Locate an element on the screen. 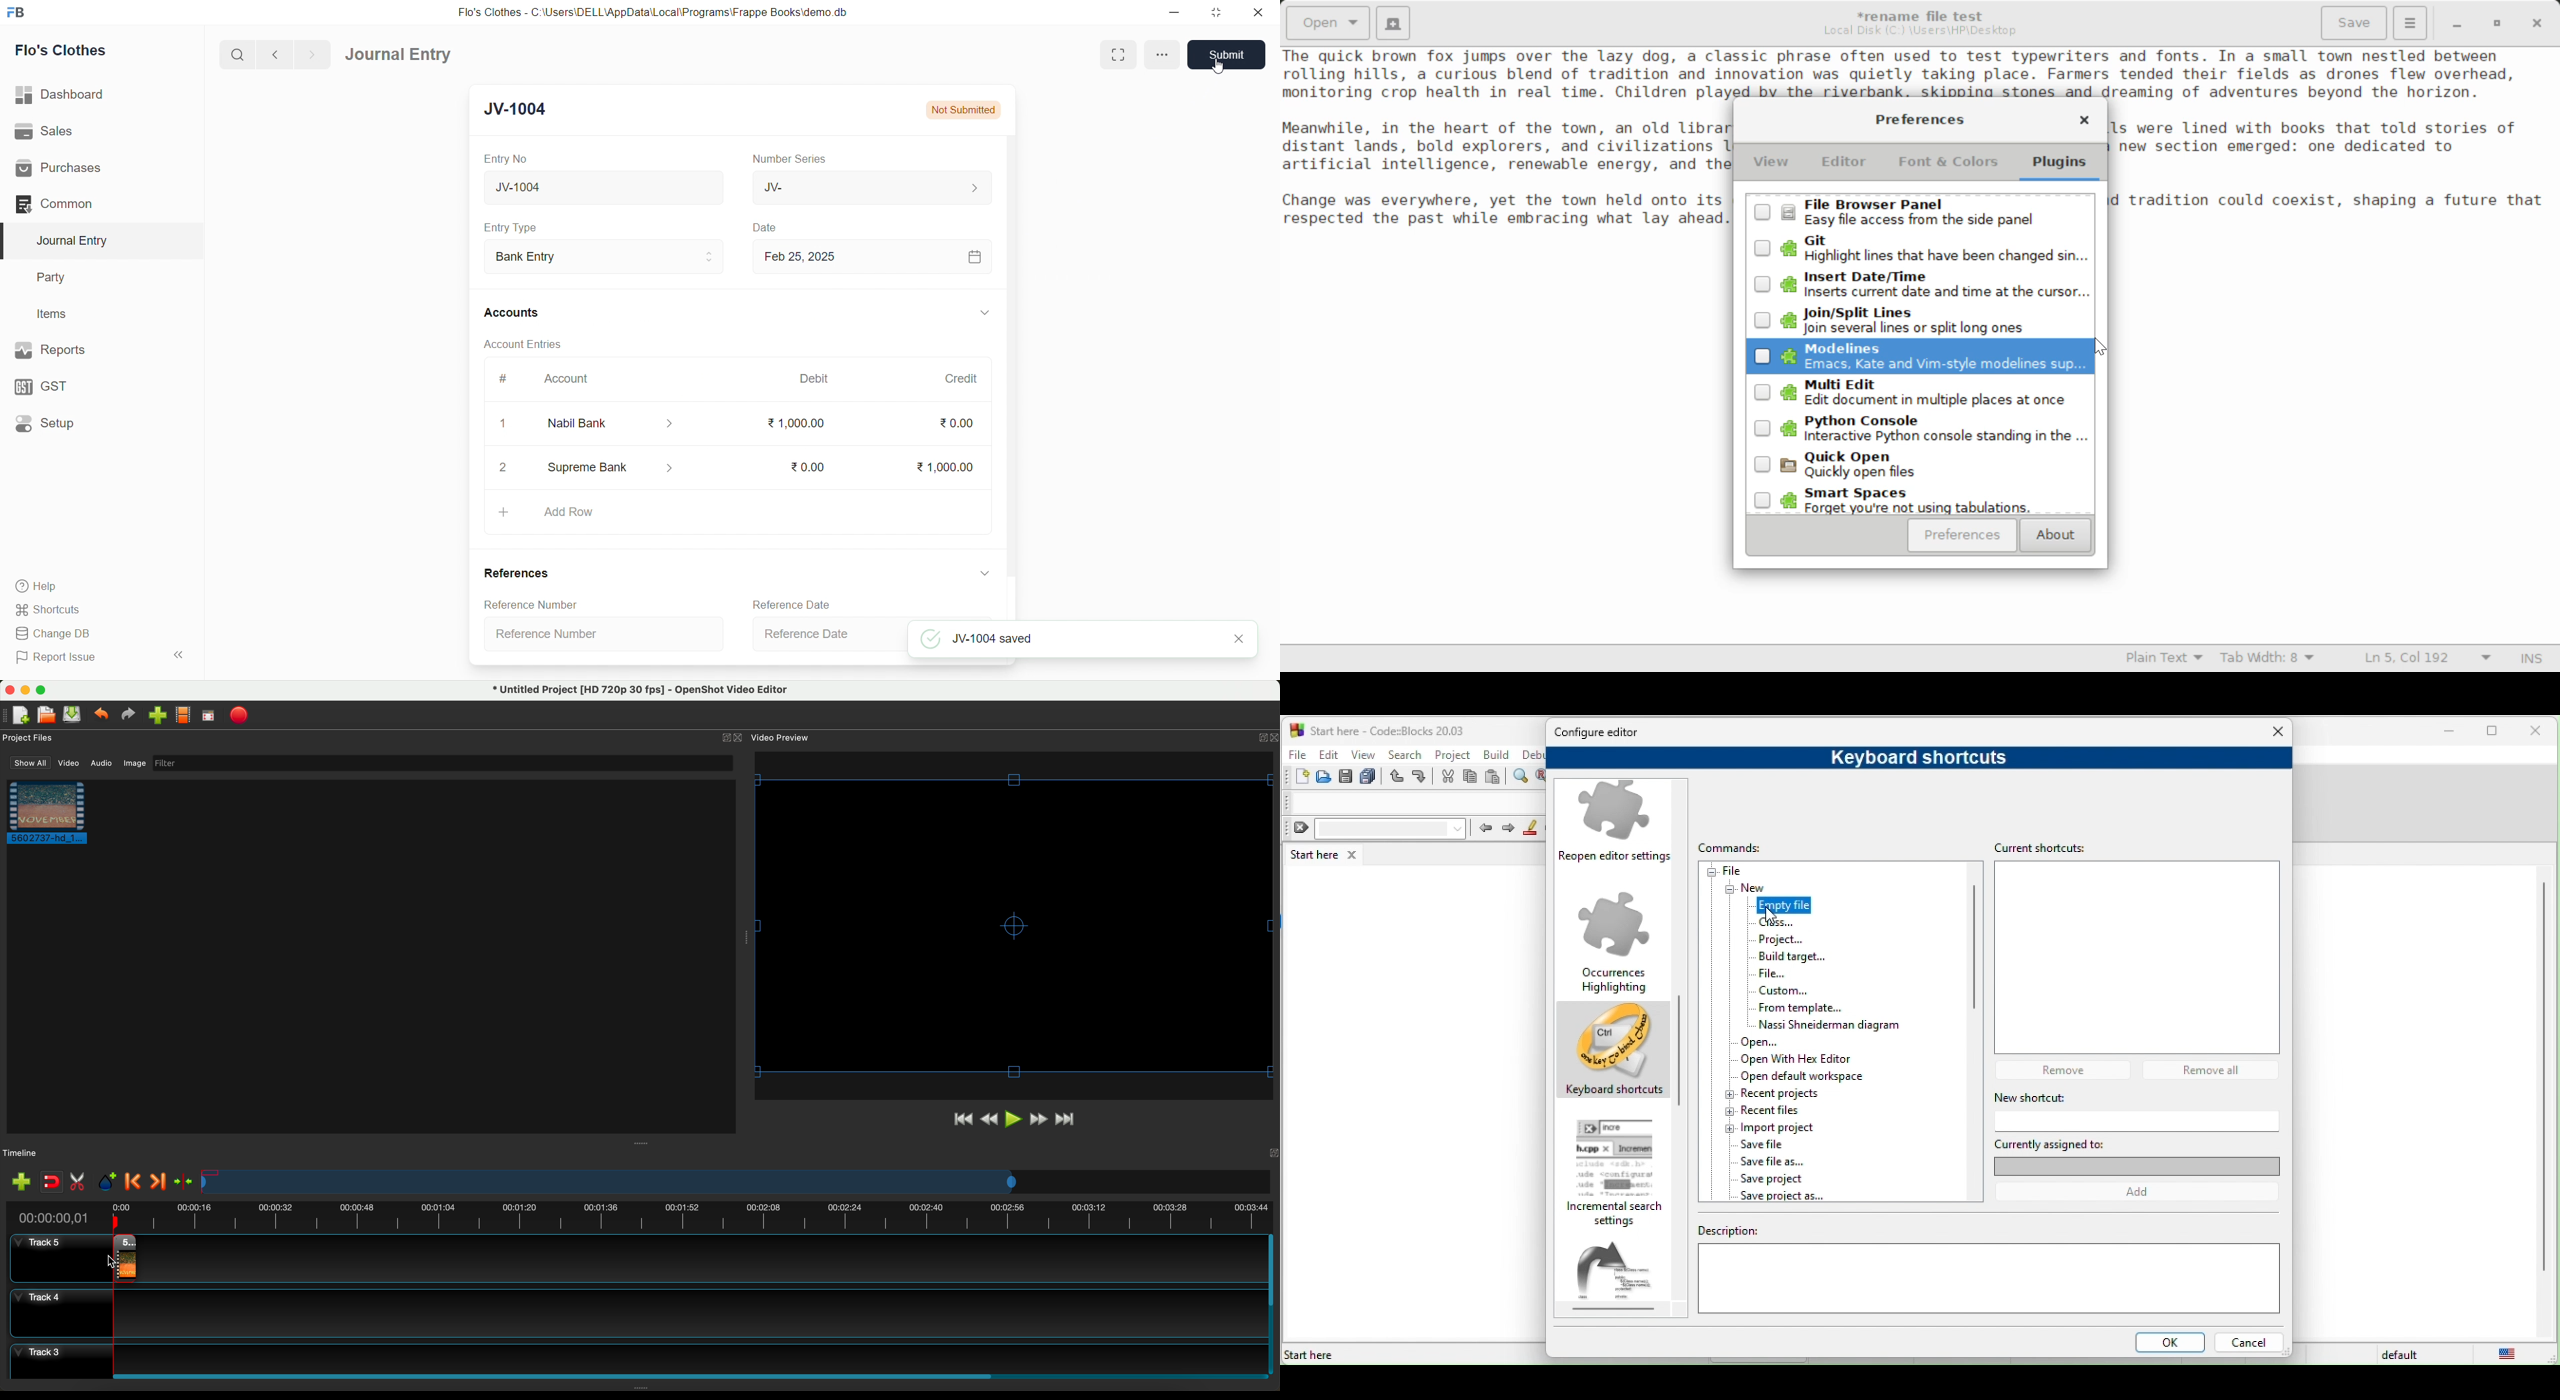 The image size is (2576, 1400). Accounts is located at coordinates (520, 311).